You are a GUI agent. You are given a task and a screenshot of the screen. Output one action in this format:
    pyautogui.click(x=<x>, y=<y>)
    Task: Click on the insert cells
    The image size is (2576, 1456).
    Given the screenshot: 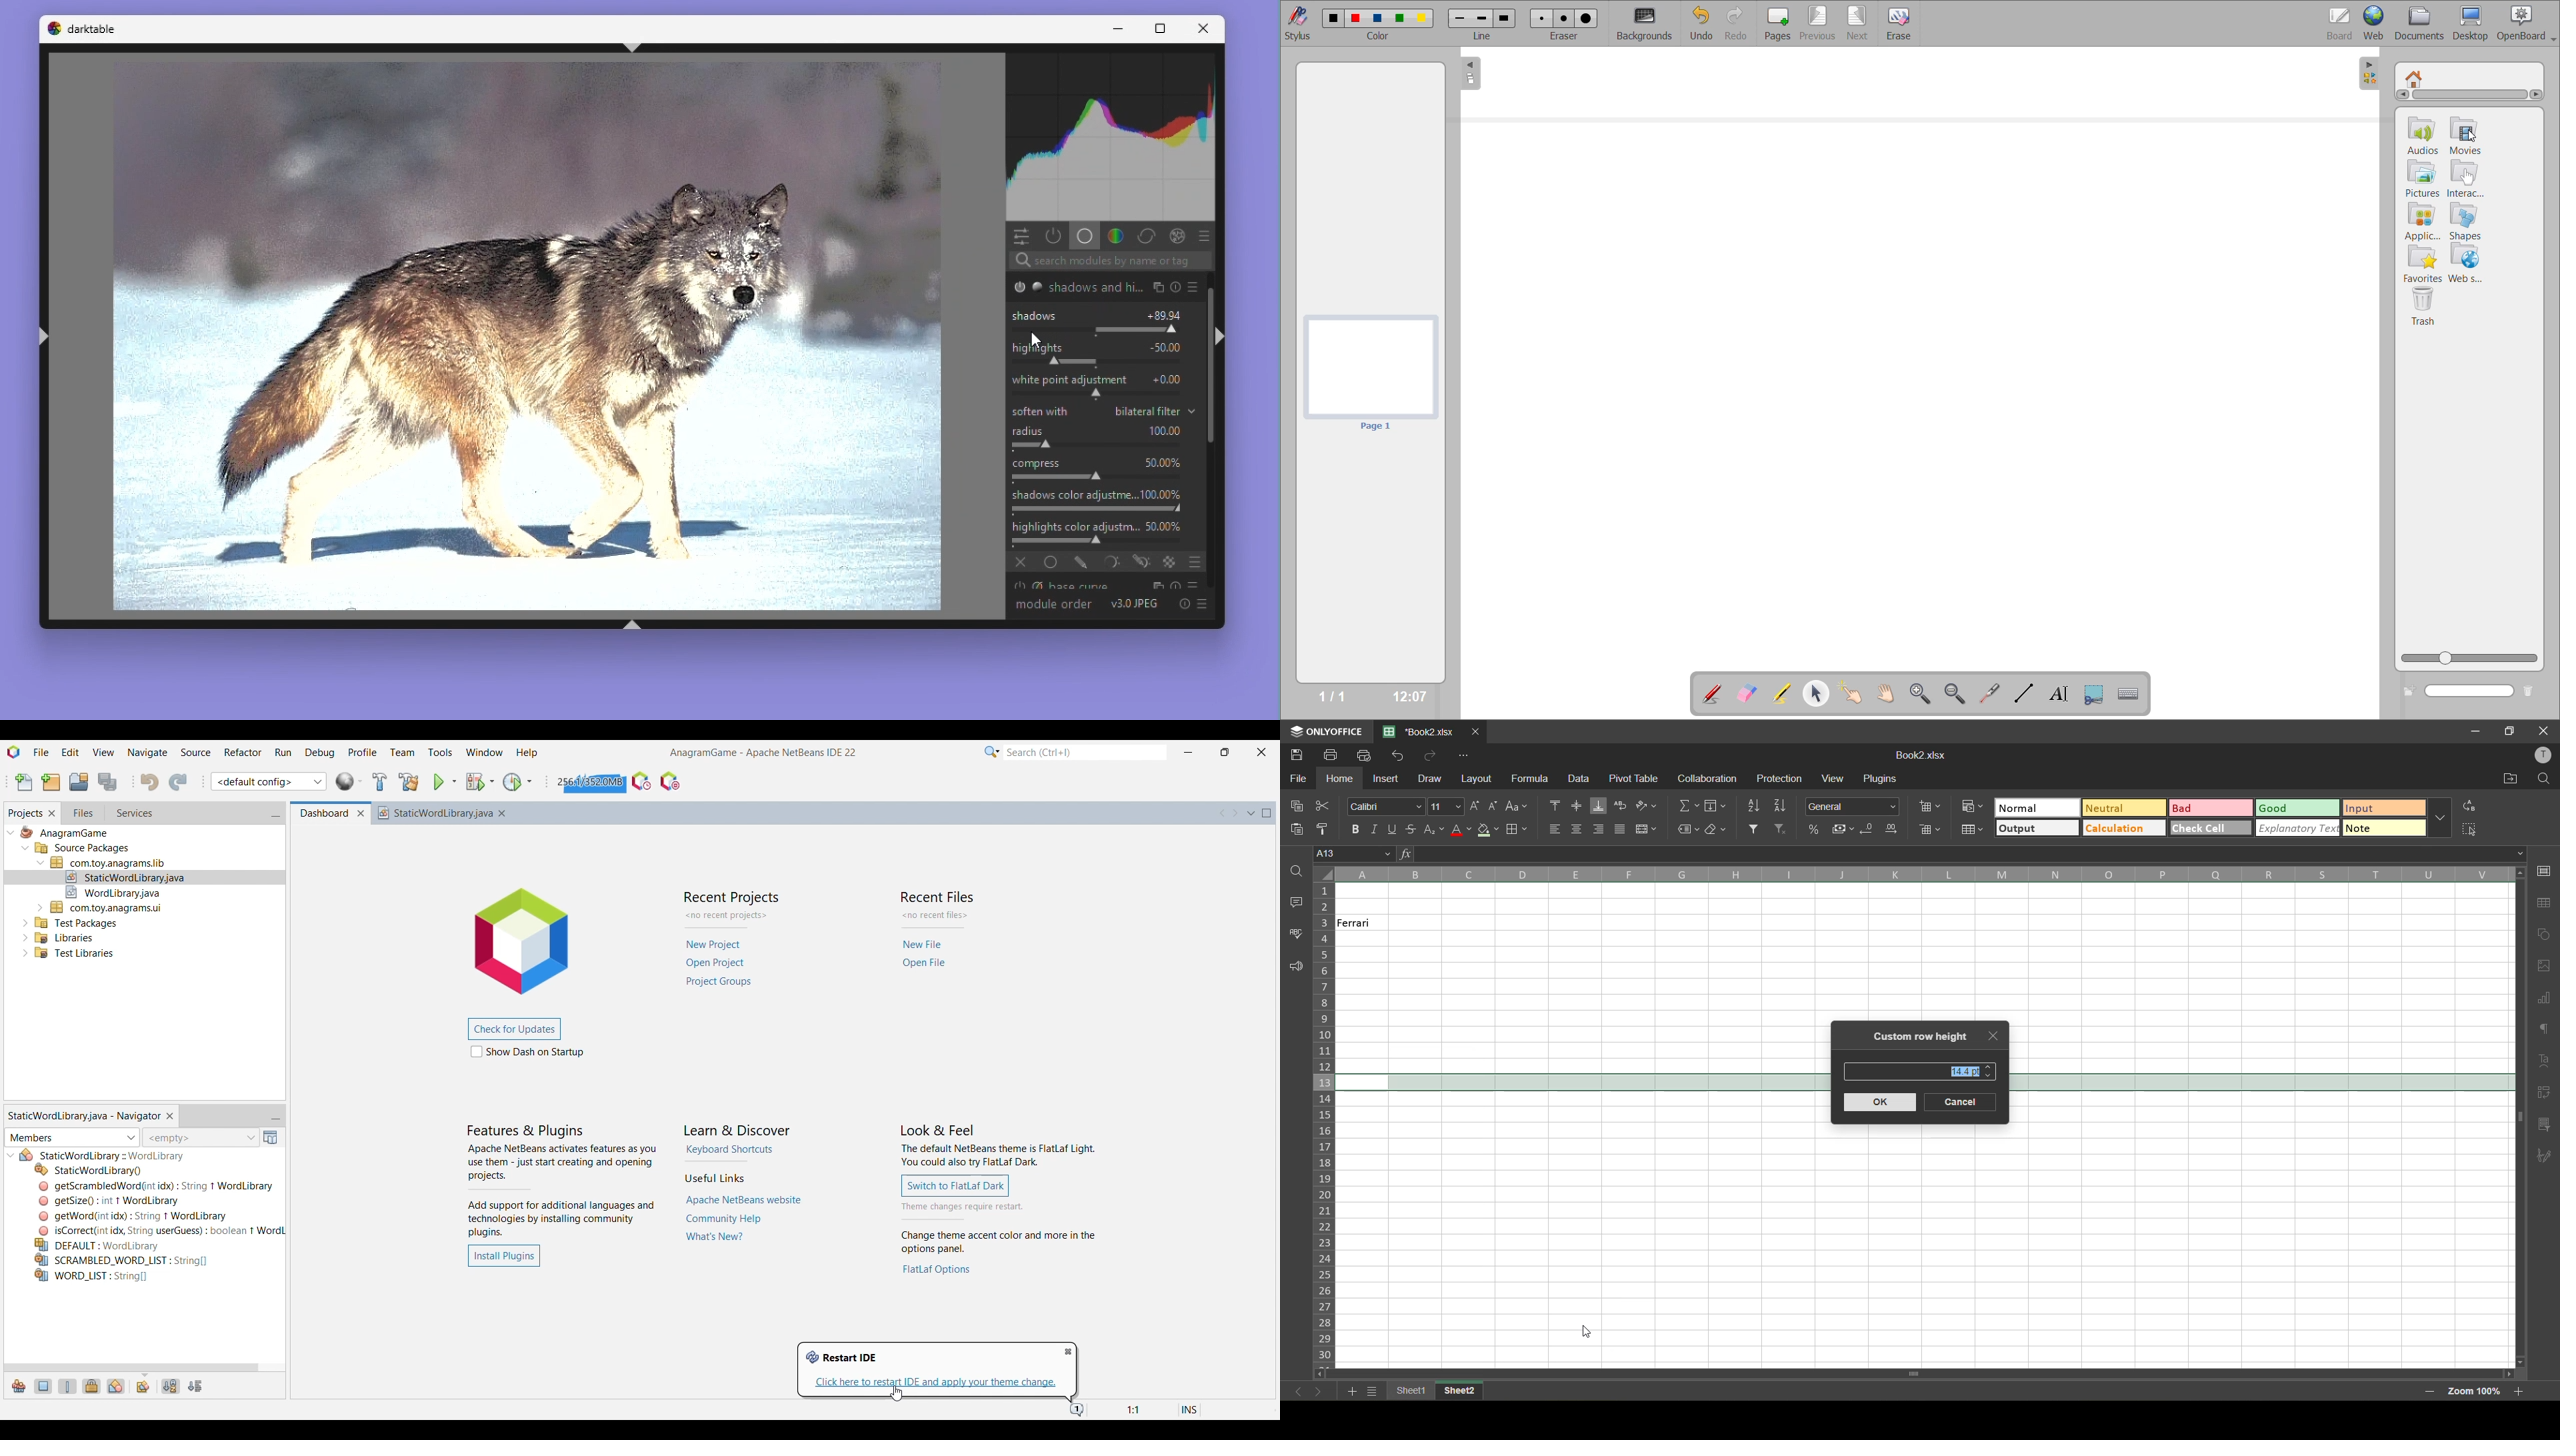 What is the action you would take?
    pyautogui.click(x=1931, y=807)
    